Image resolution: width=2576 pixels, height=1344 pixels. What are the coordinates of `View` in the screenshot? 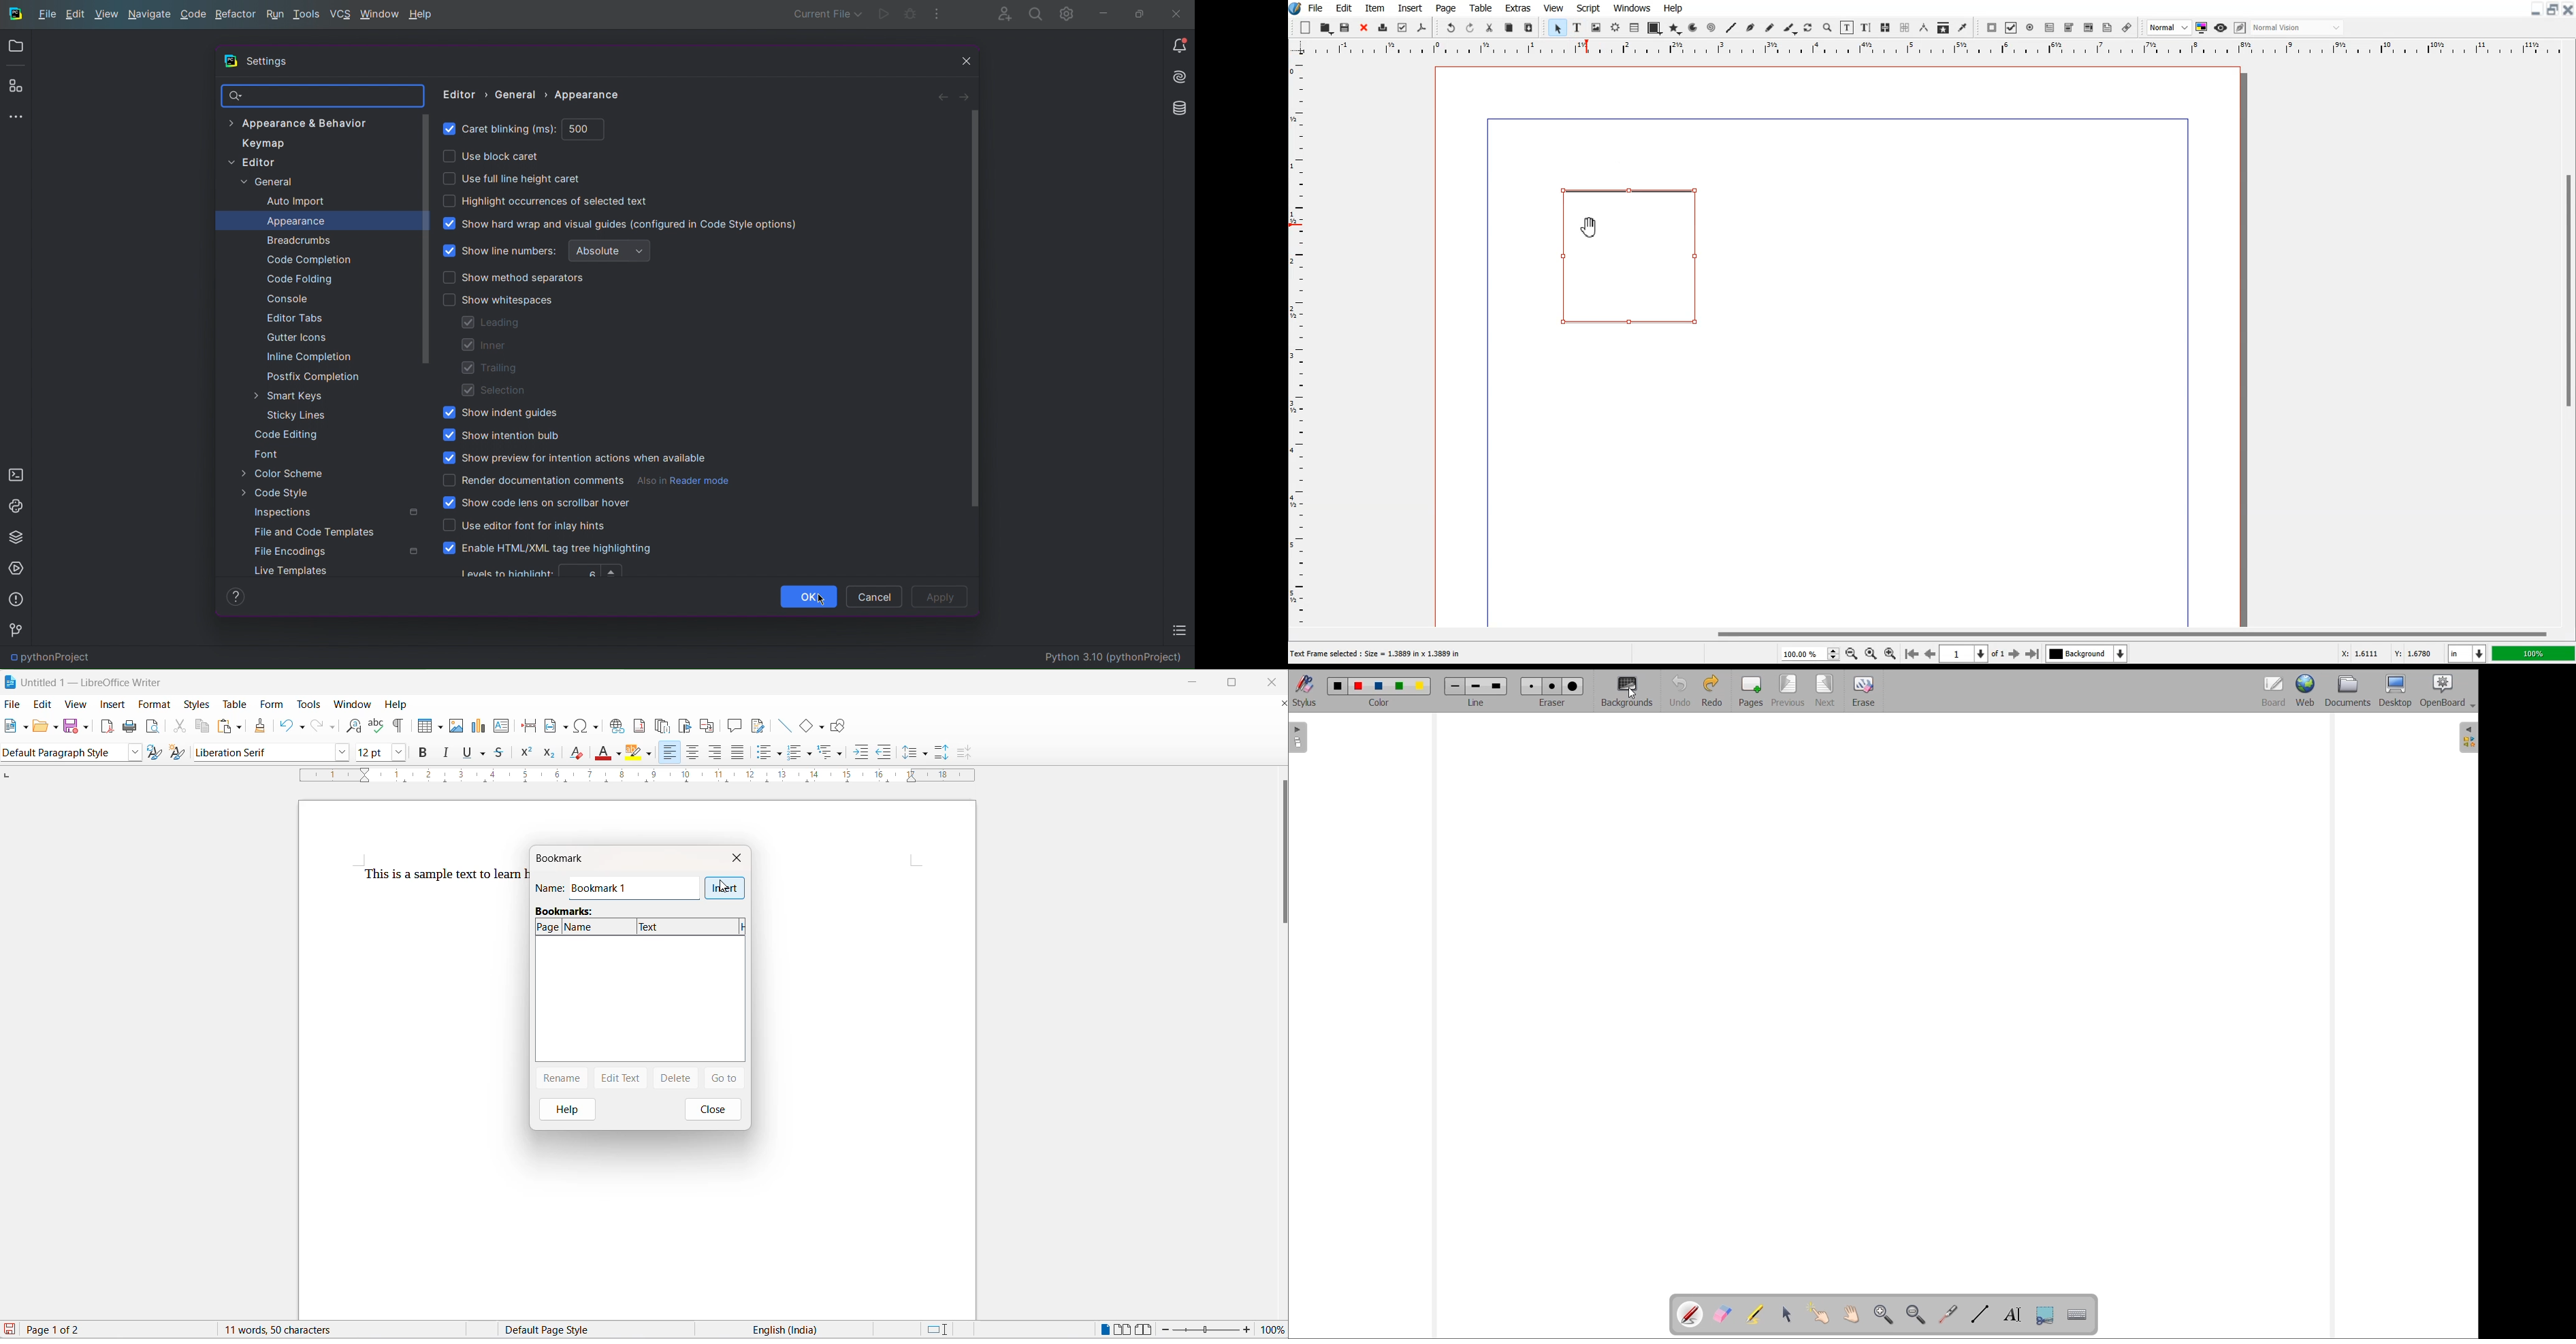 It's located at (1554, 7).